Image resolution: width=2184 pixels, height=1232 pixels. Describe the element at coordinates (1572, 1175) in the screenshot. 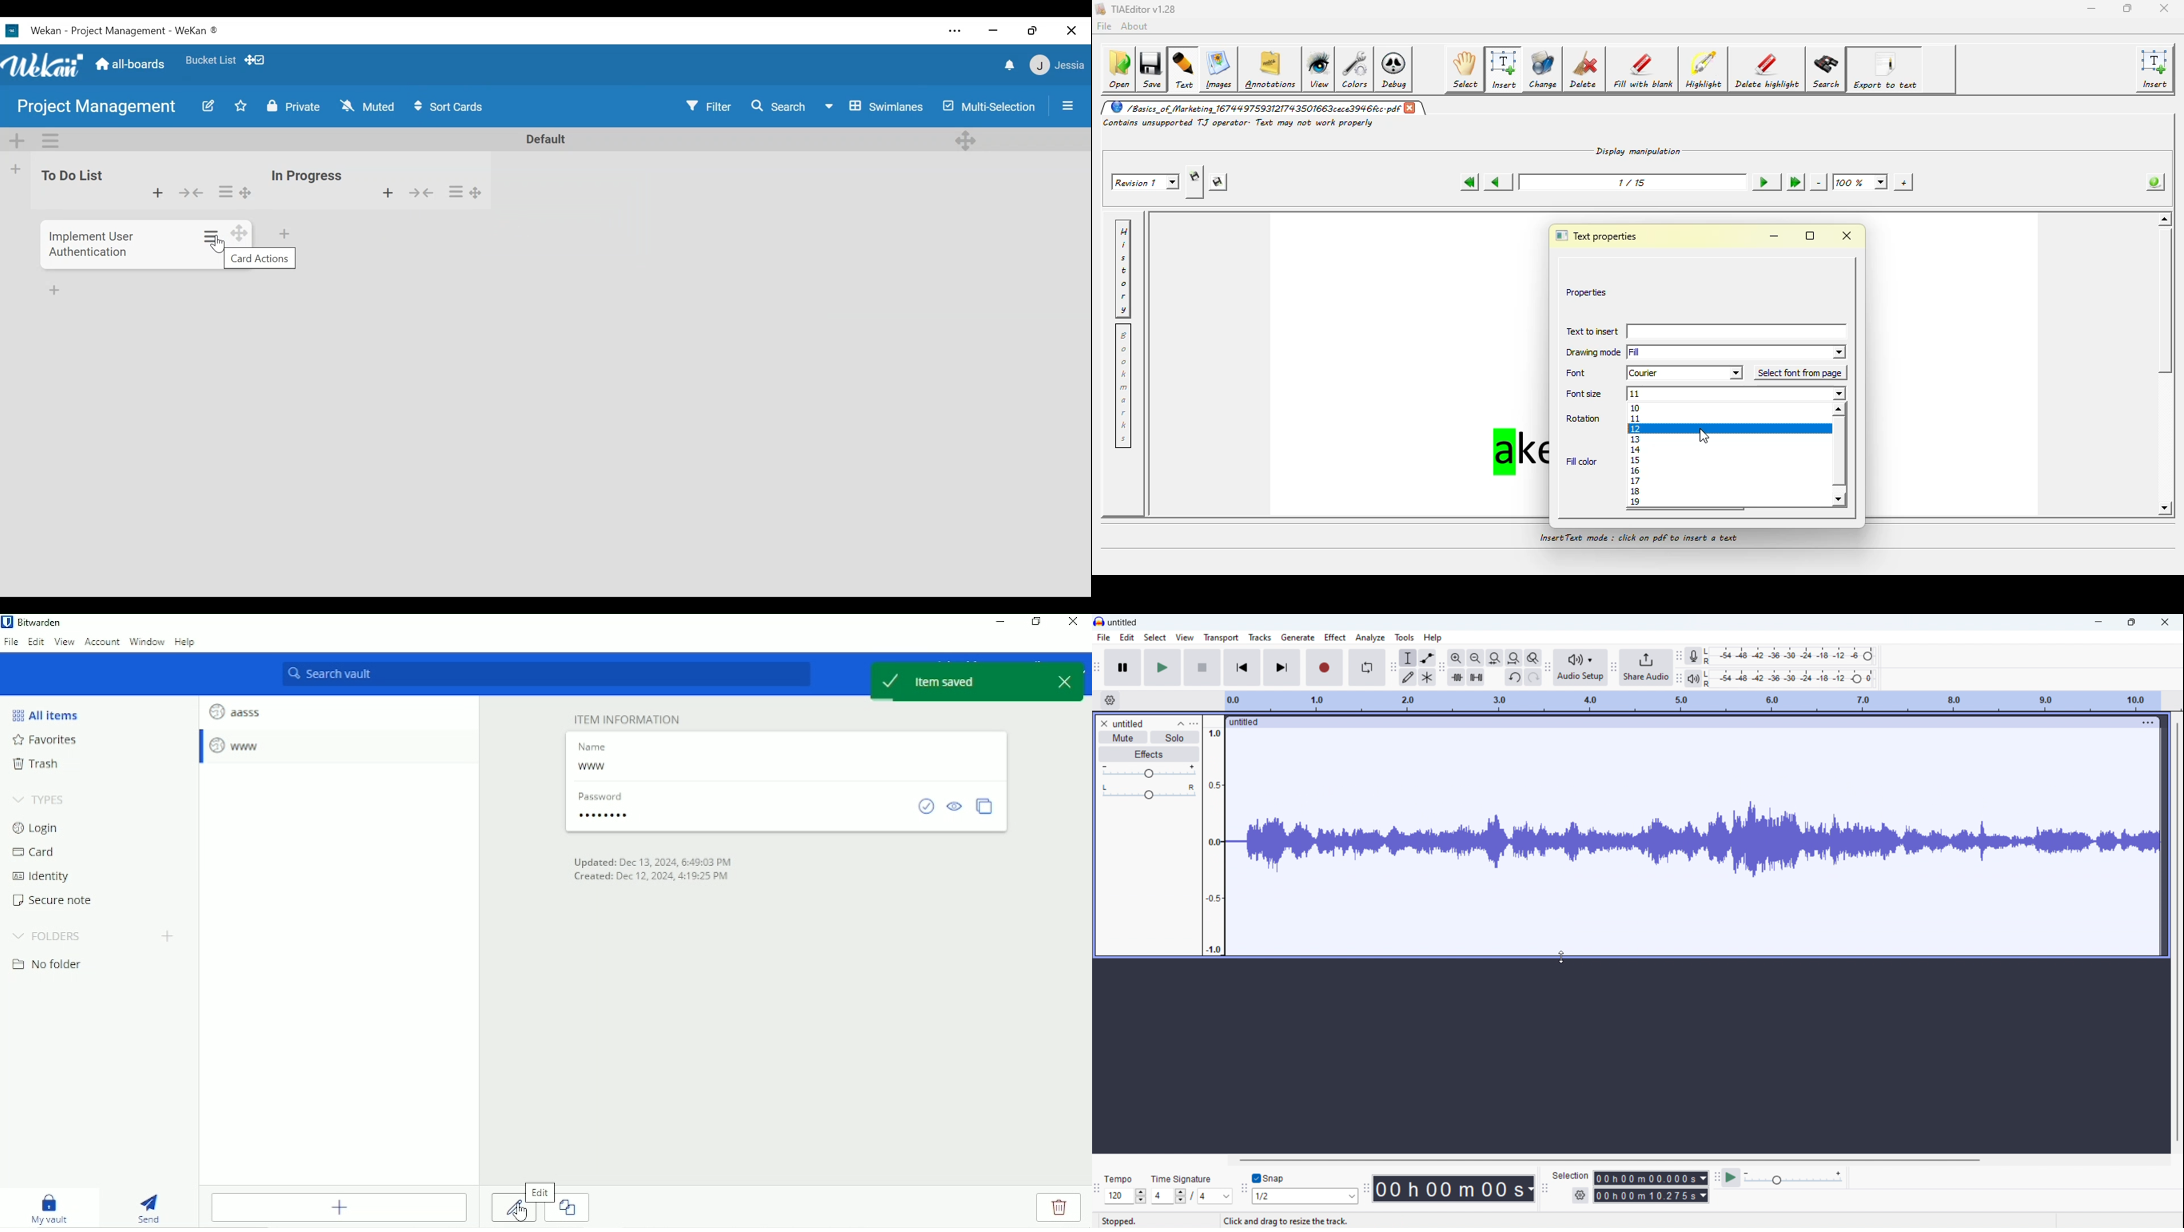

I see `Selection` at that location.